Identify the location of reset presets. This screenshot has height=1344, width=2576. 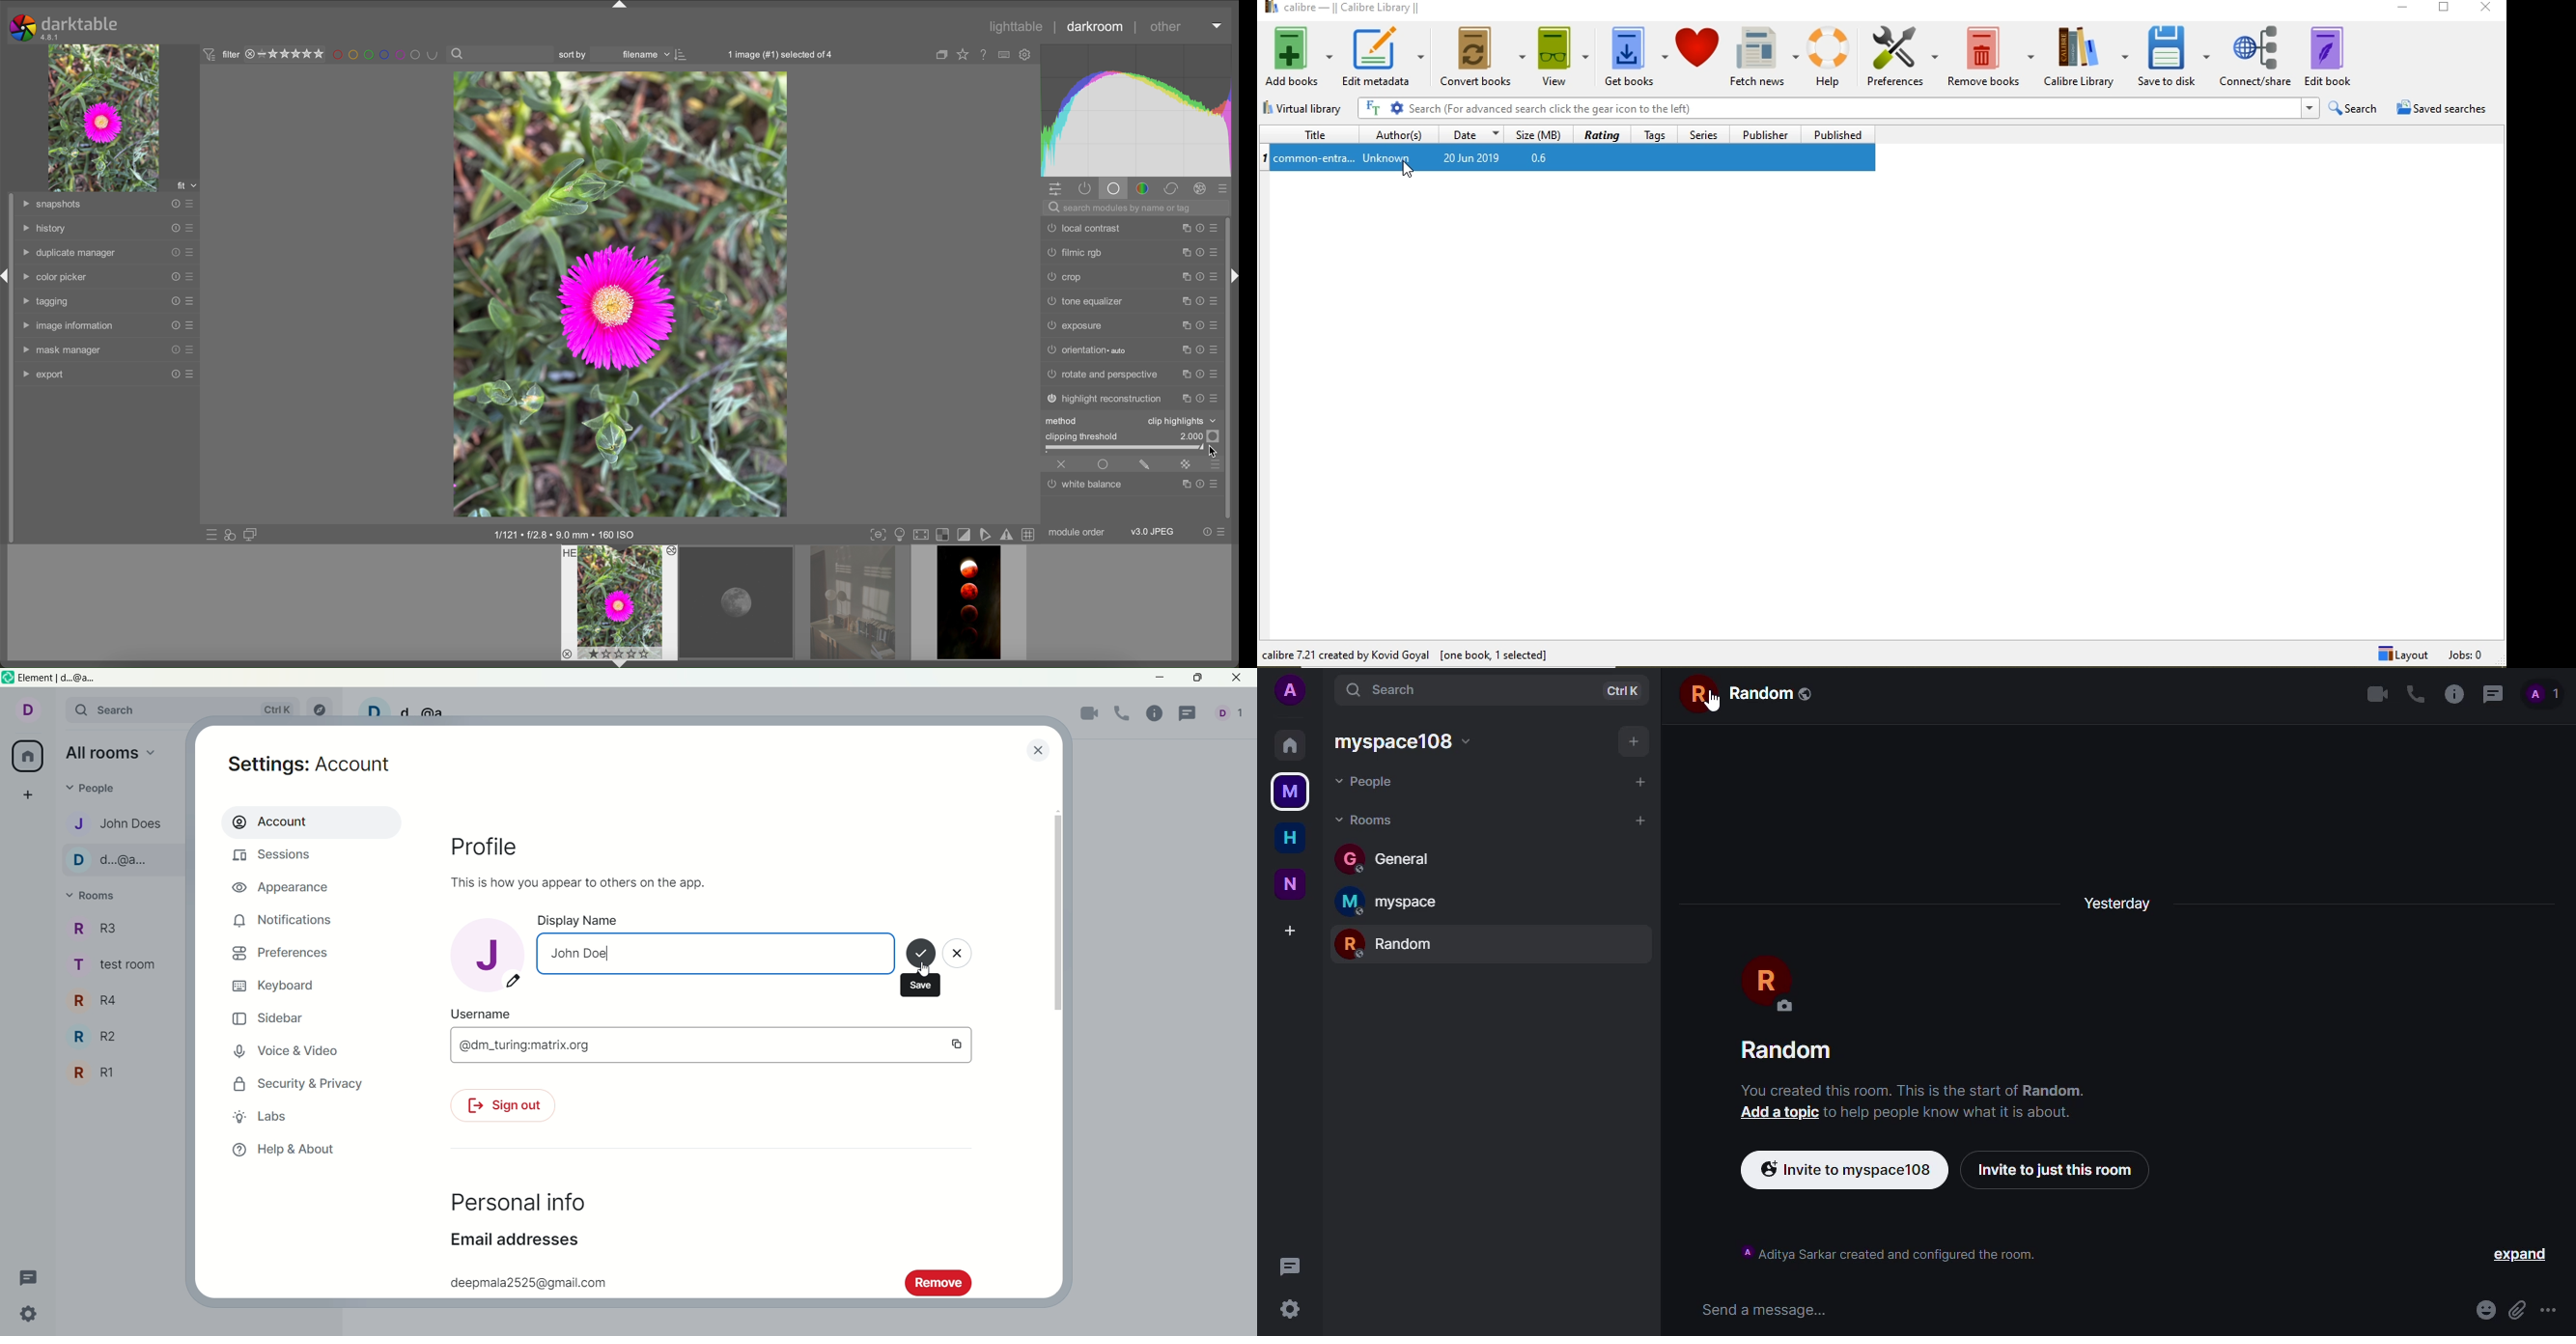
(1200, 351).